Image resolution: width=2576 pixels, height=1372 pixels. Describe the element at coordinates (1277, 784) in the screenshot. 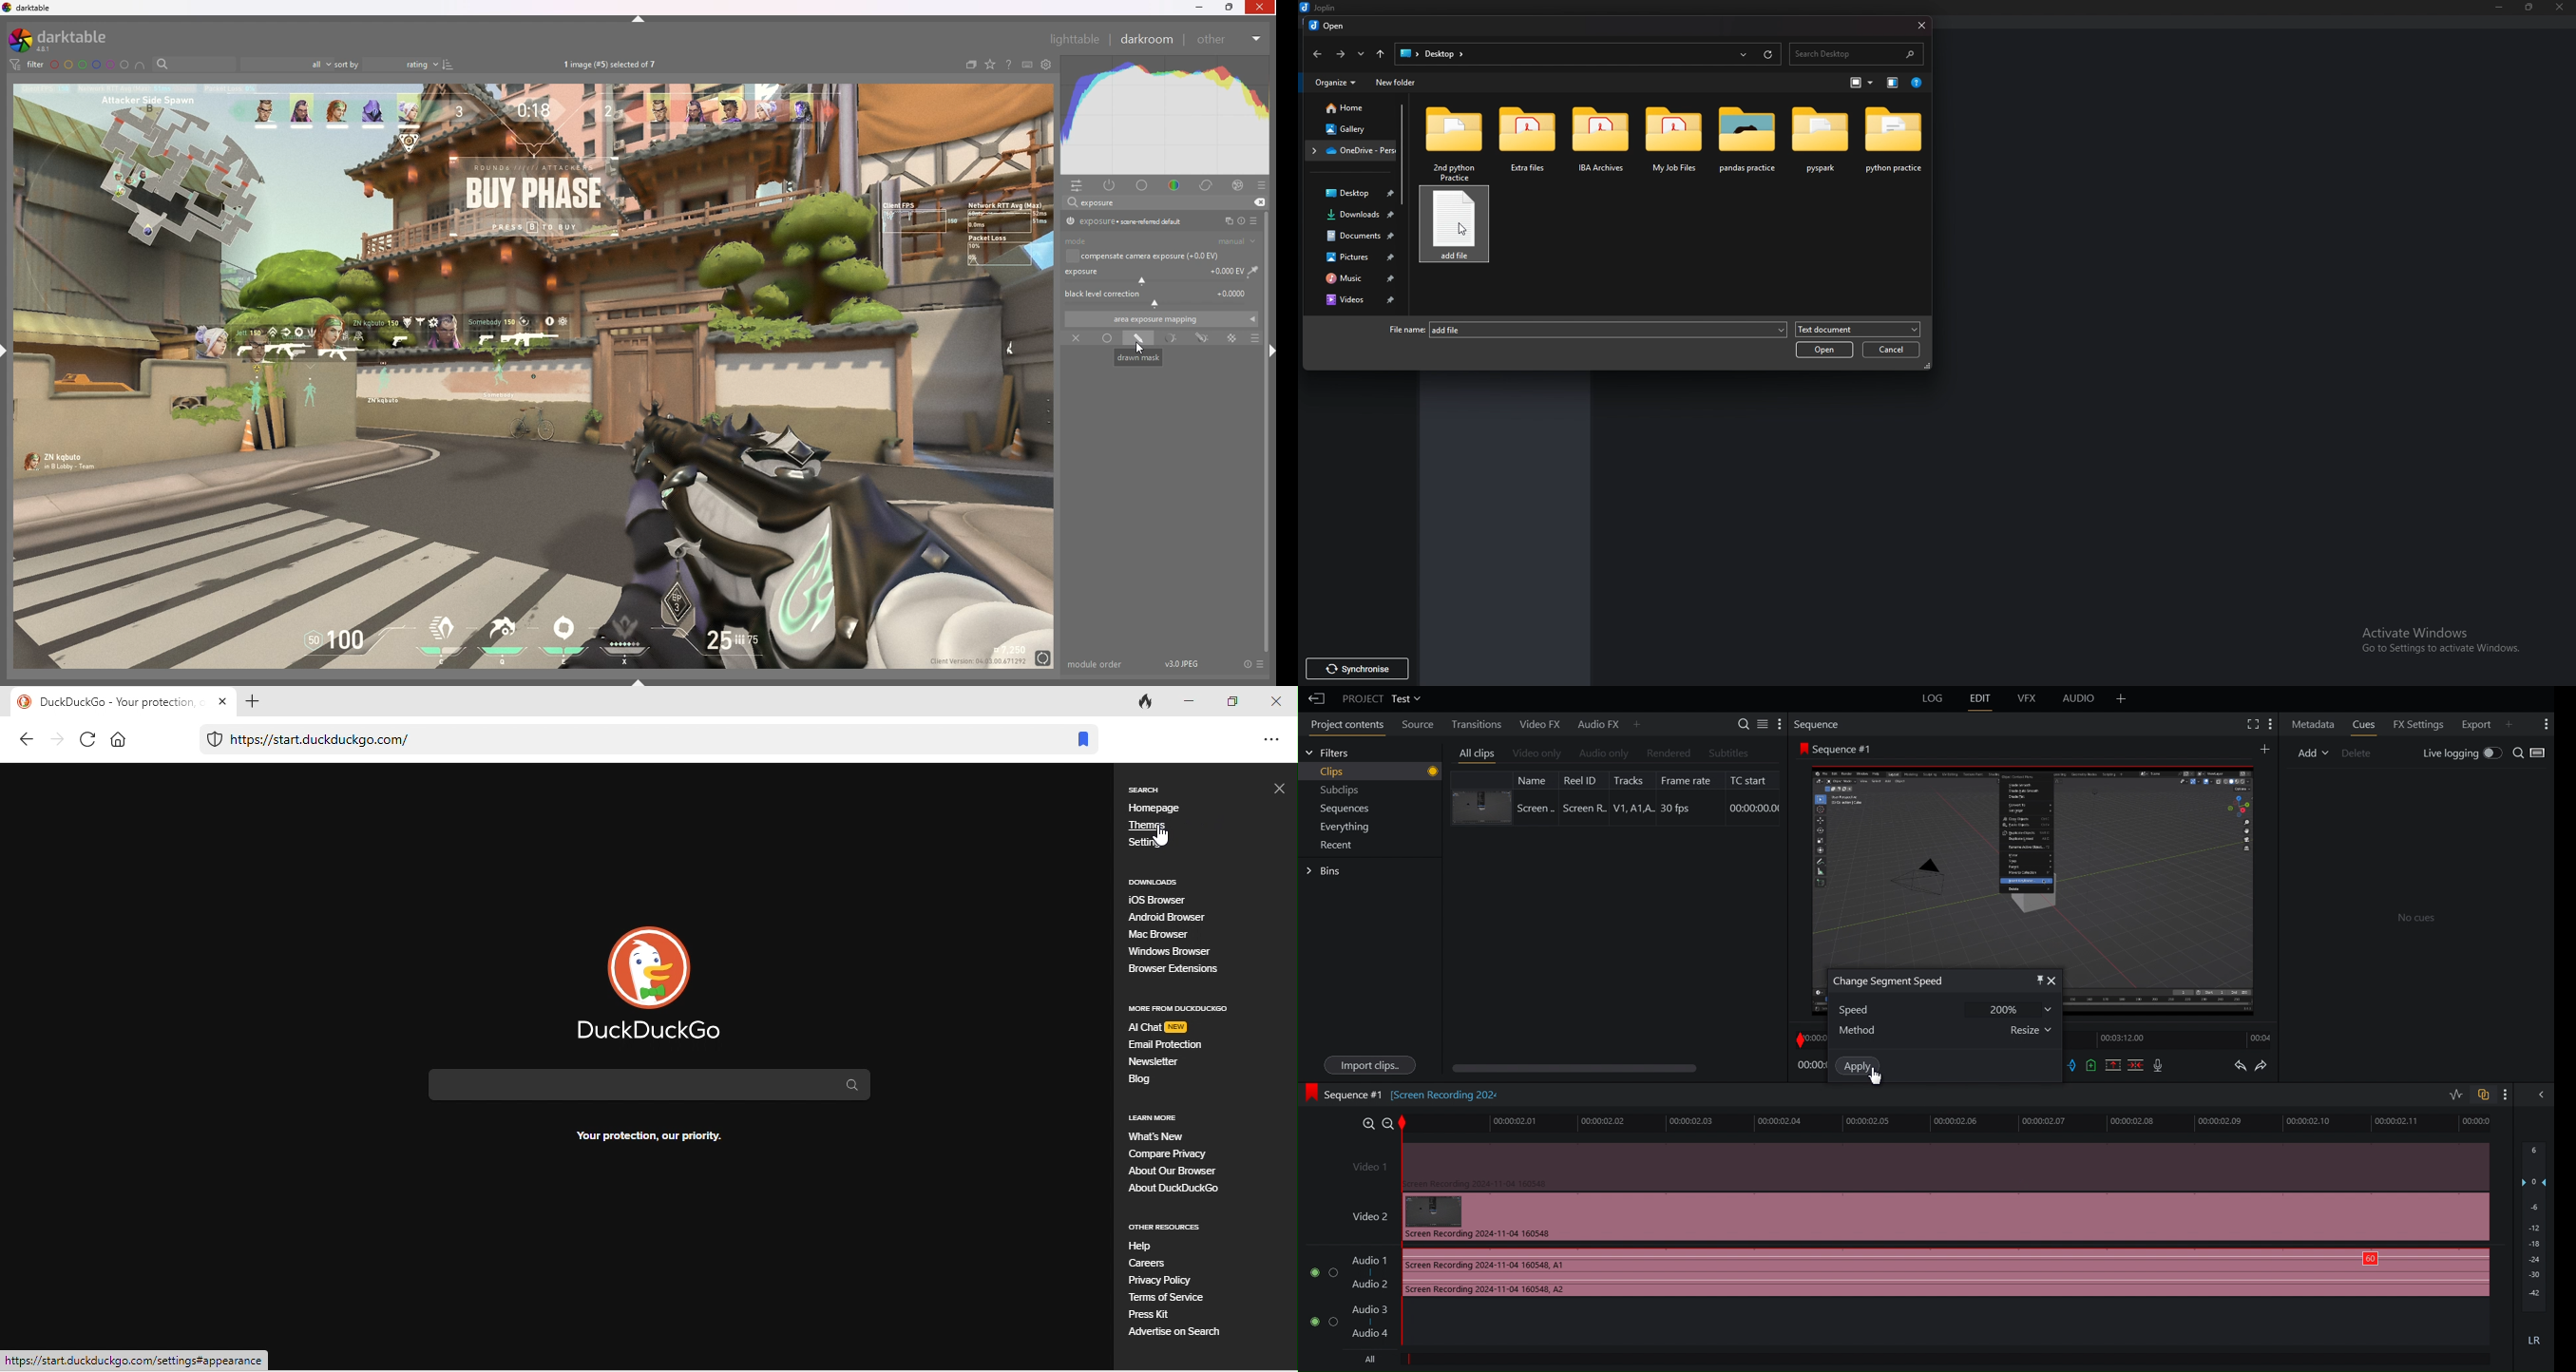

I see `close` at that location.